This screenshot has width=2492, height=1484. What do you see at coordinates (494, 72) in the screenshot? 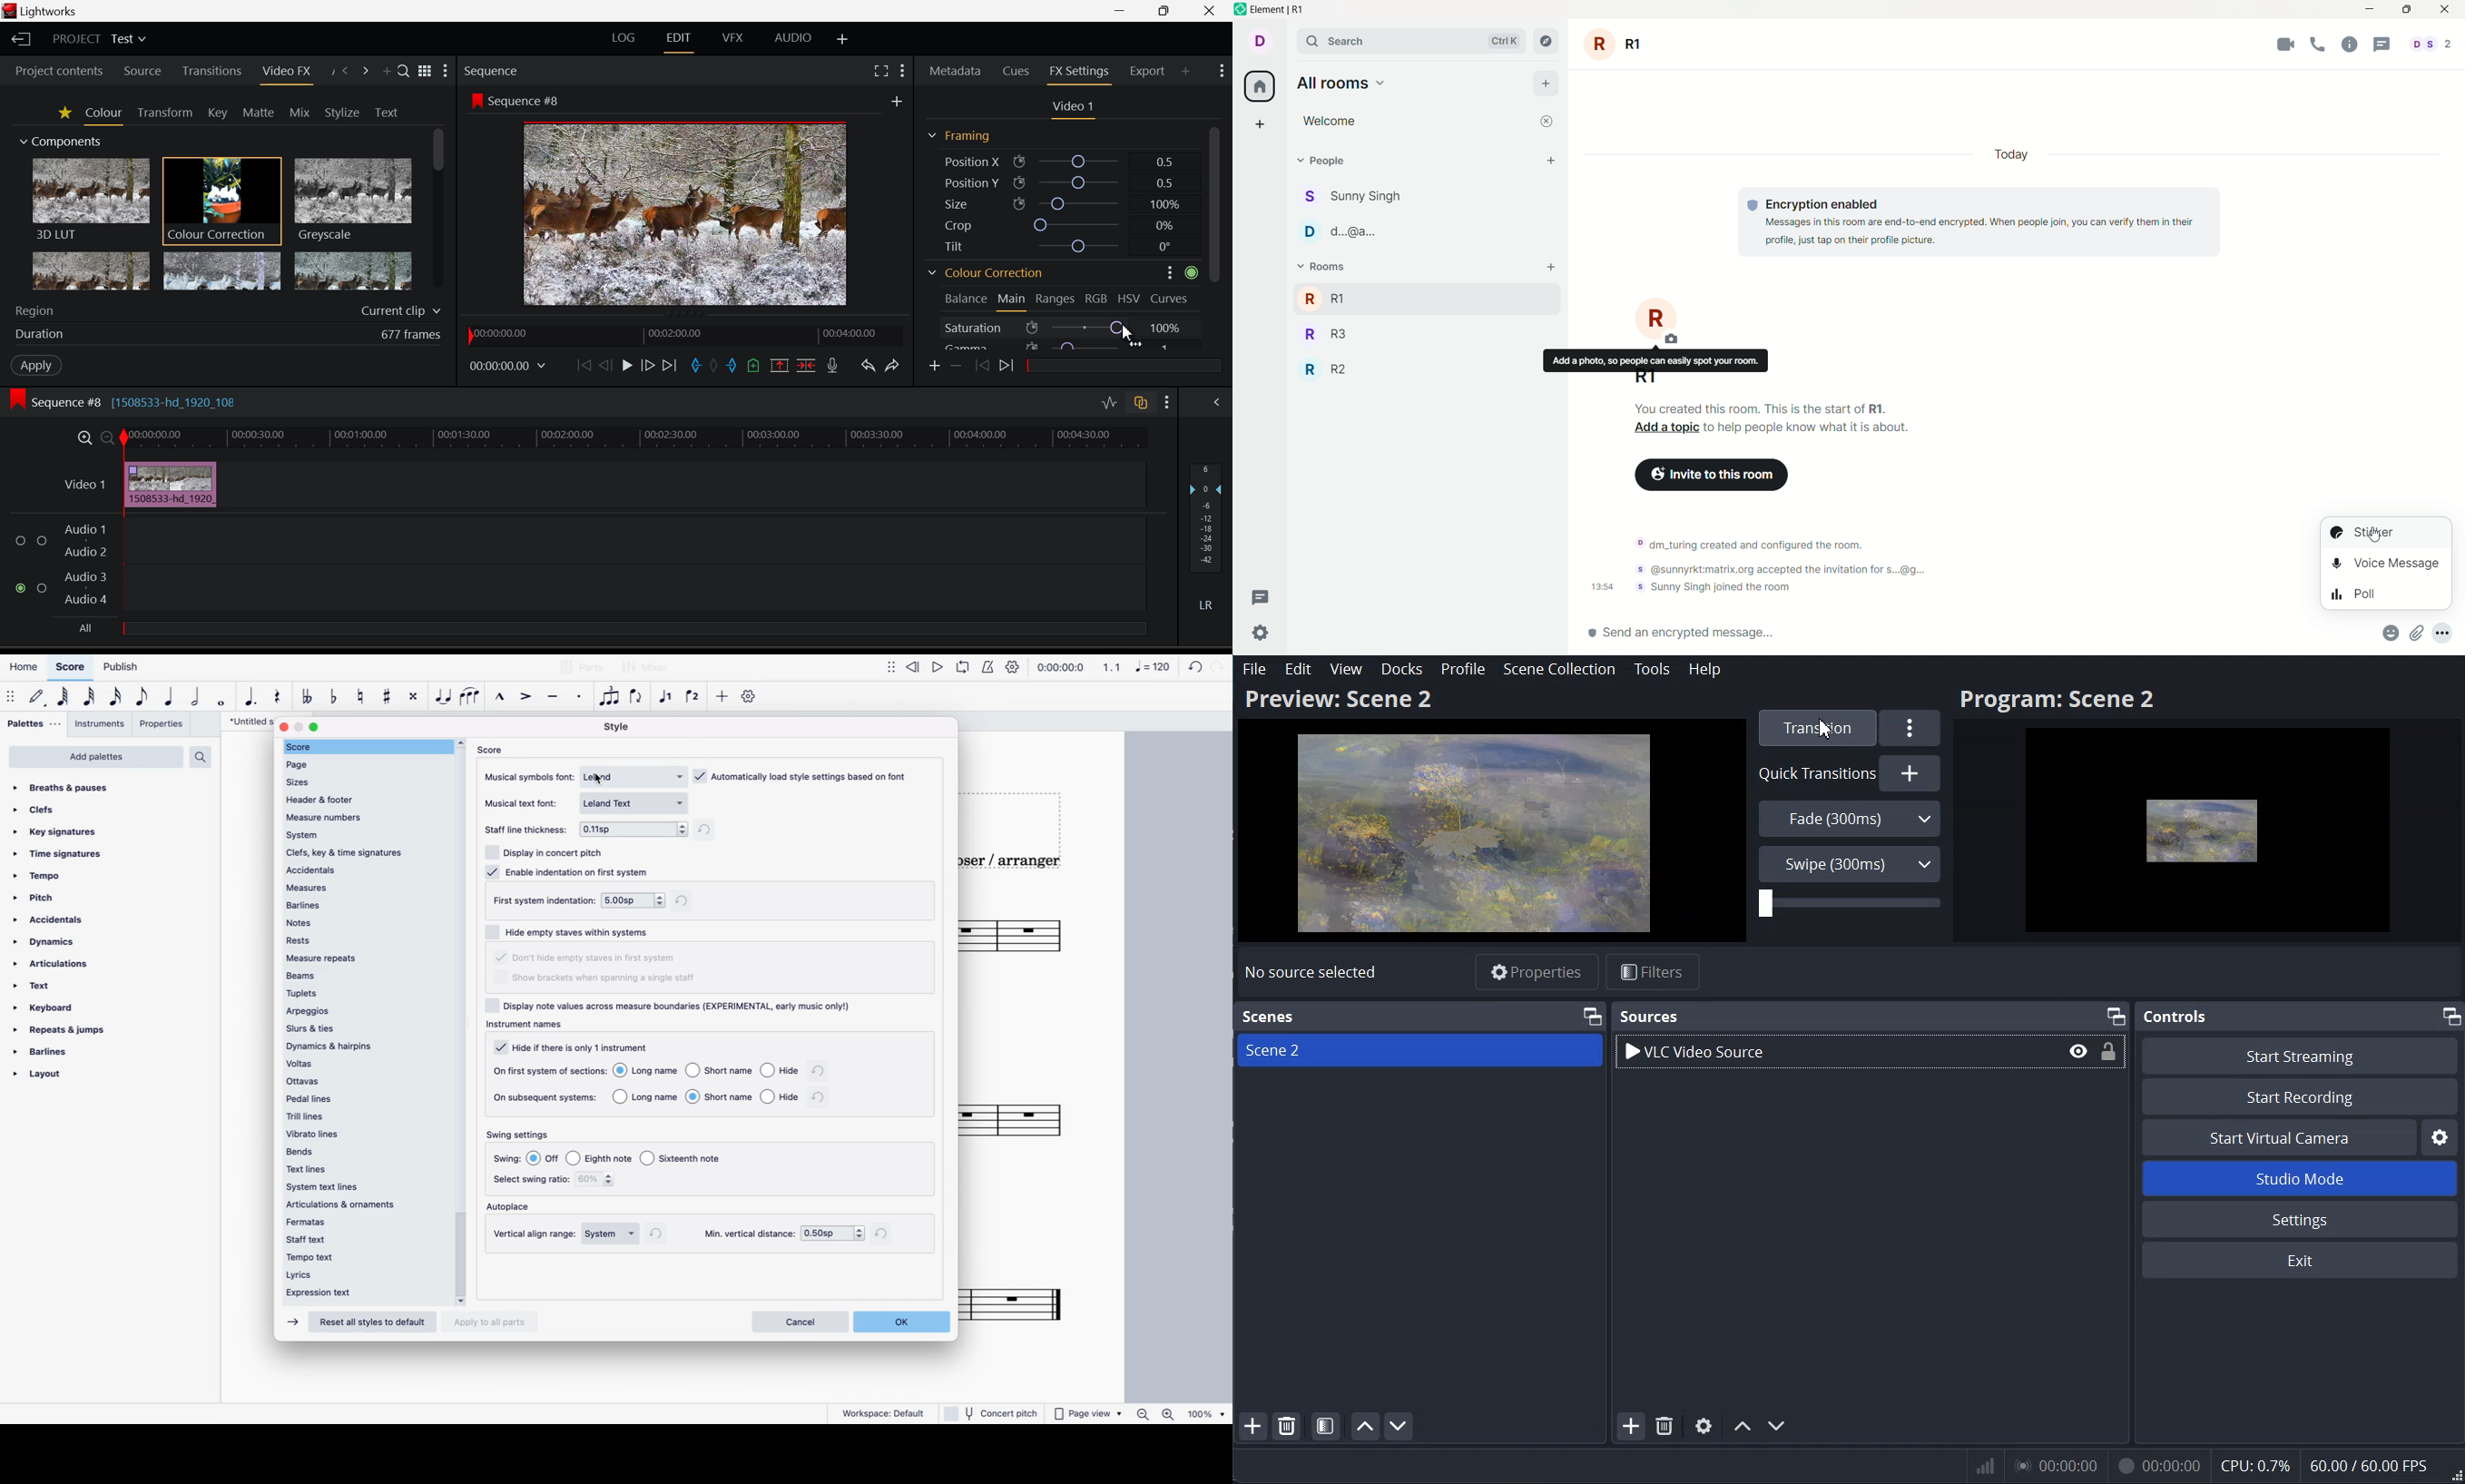
I see `Sequence Preview Section` at bounding box center [494, 72].